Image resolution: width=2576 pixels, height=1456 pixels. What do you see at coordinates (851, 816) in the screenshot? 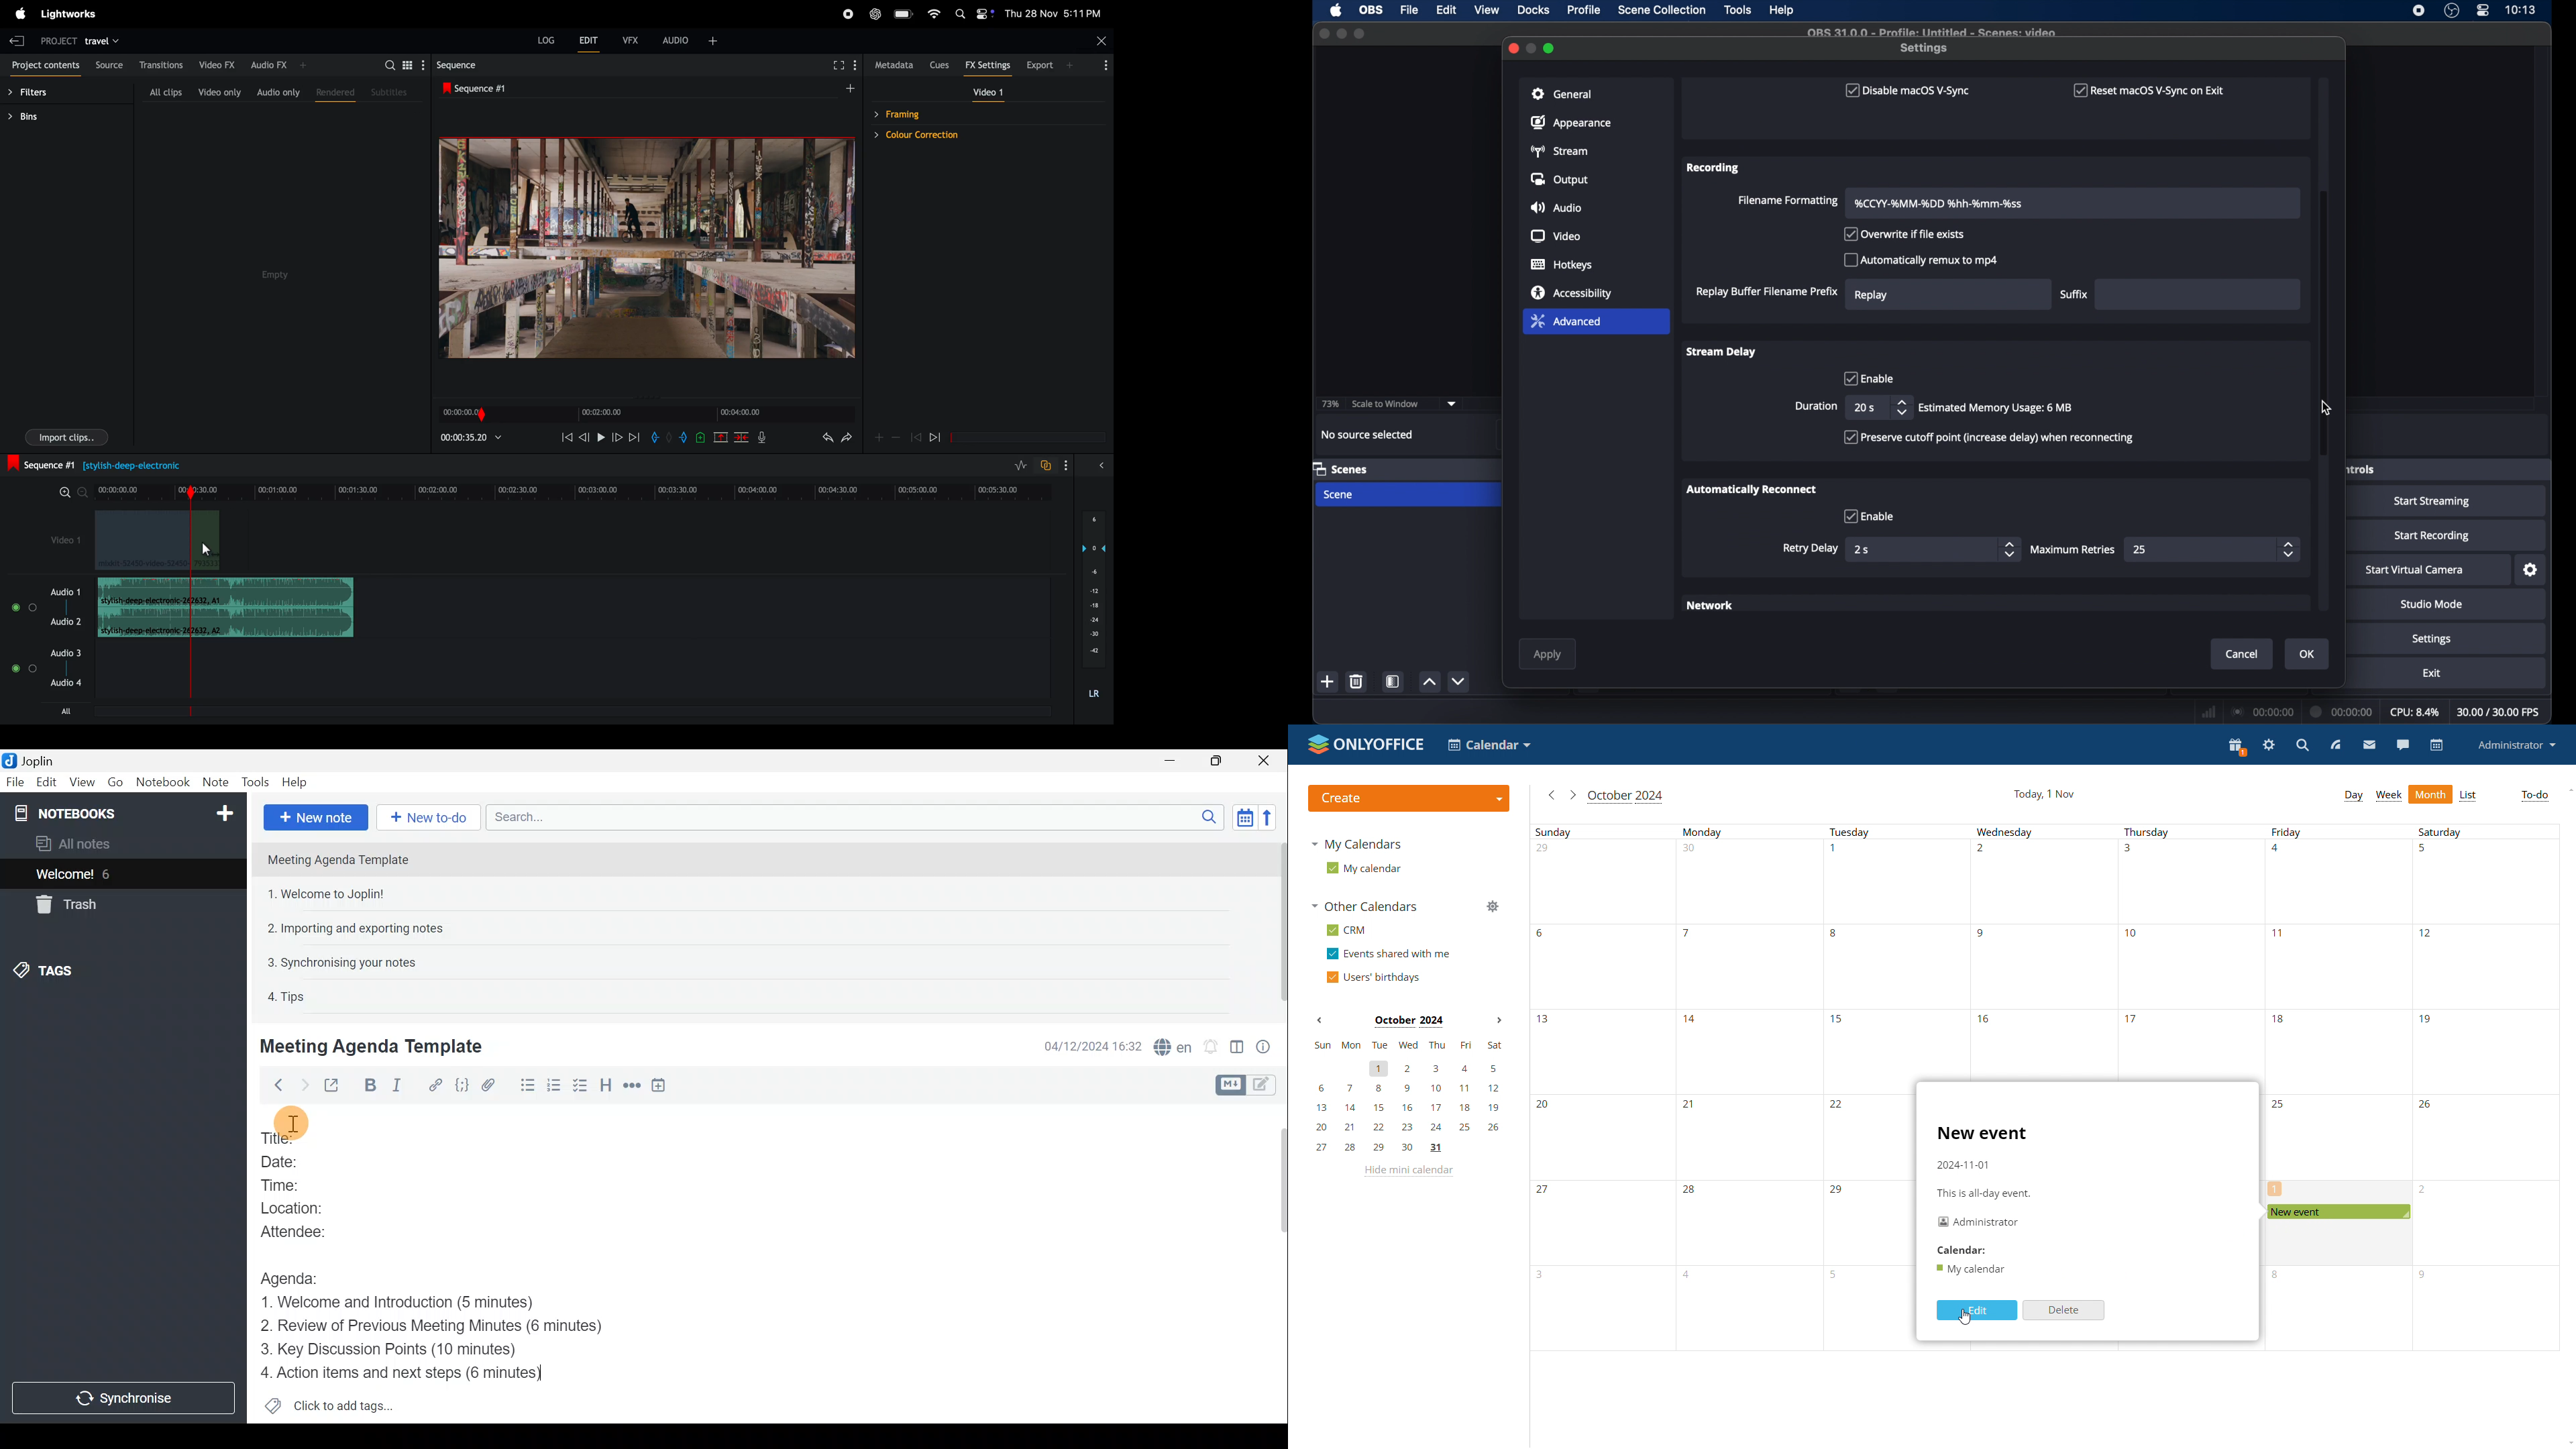
I see `Search bar` at bounding box center [851, 816].